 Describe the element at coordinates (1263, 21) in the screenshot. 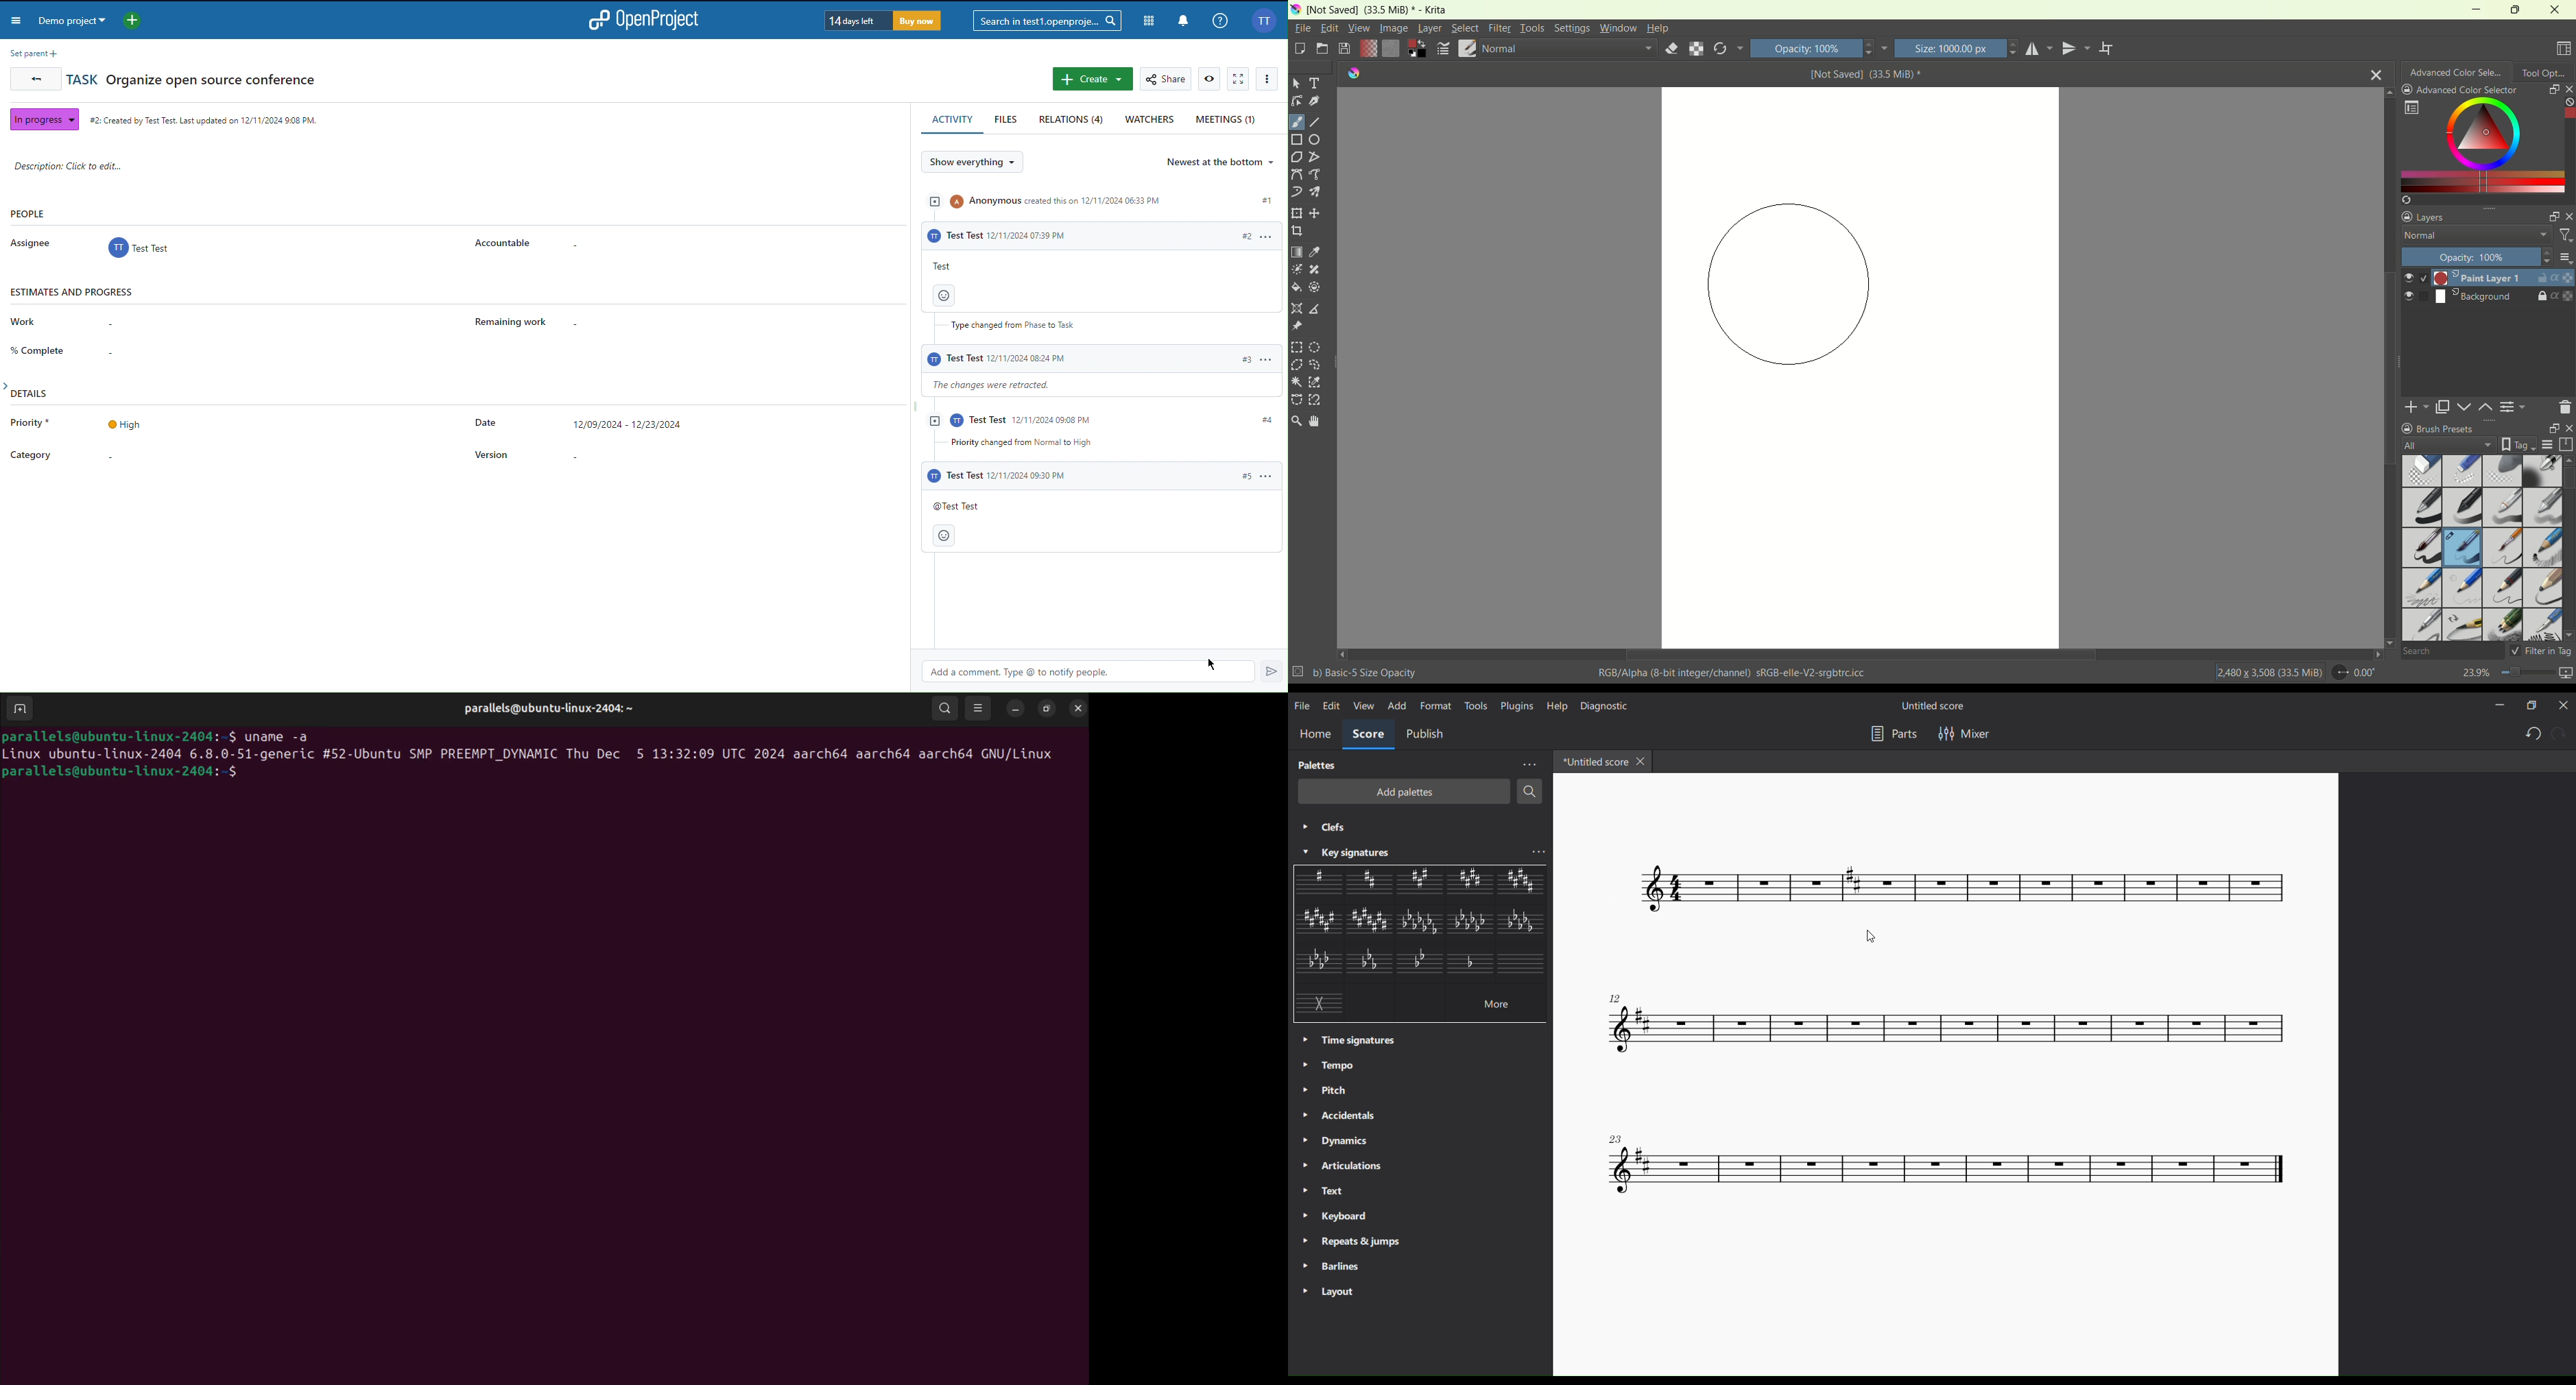

I see `Account` at that location.